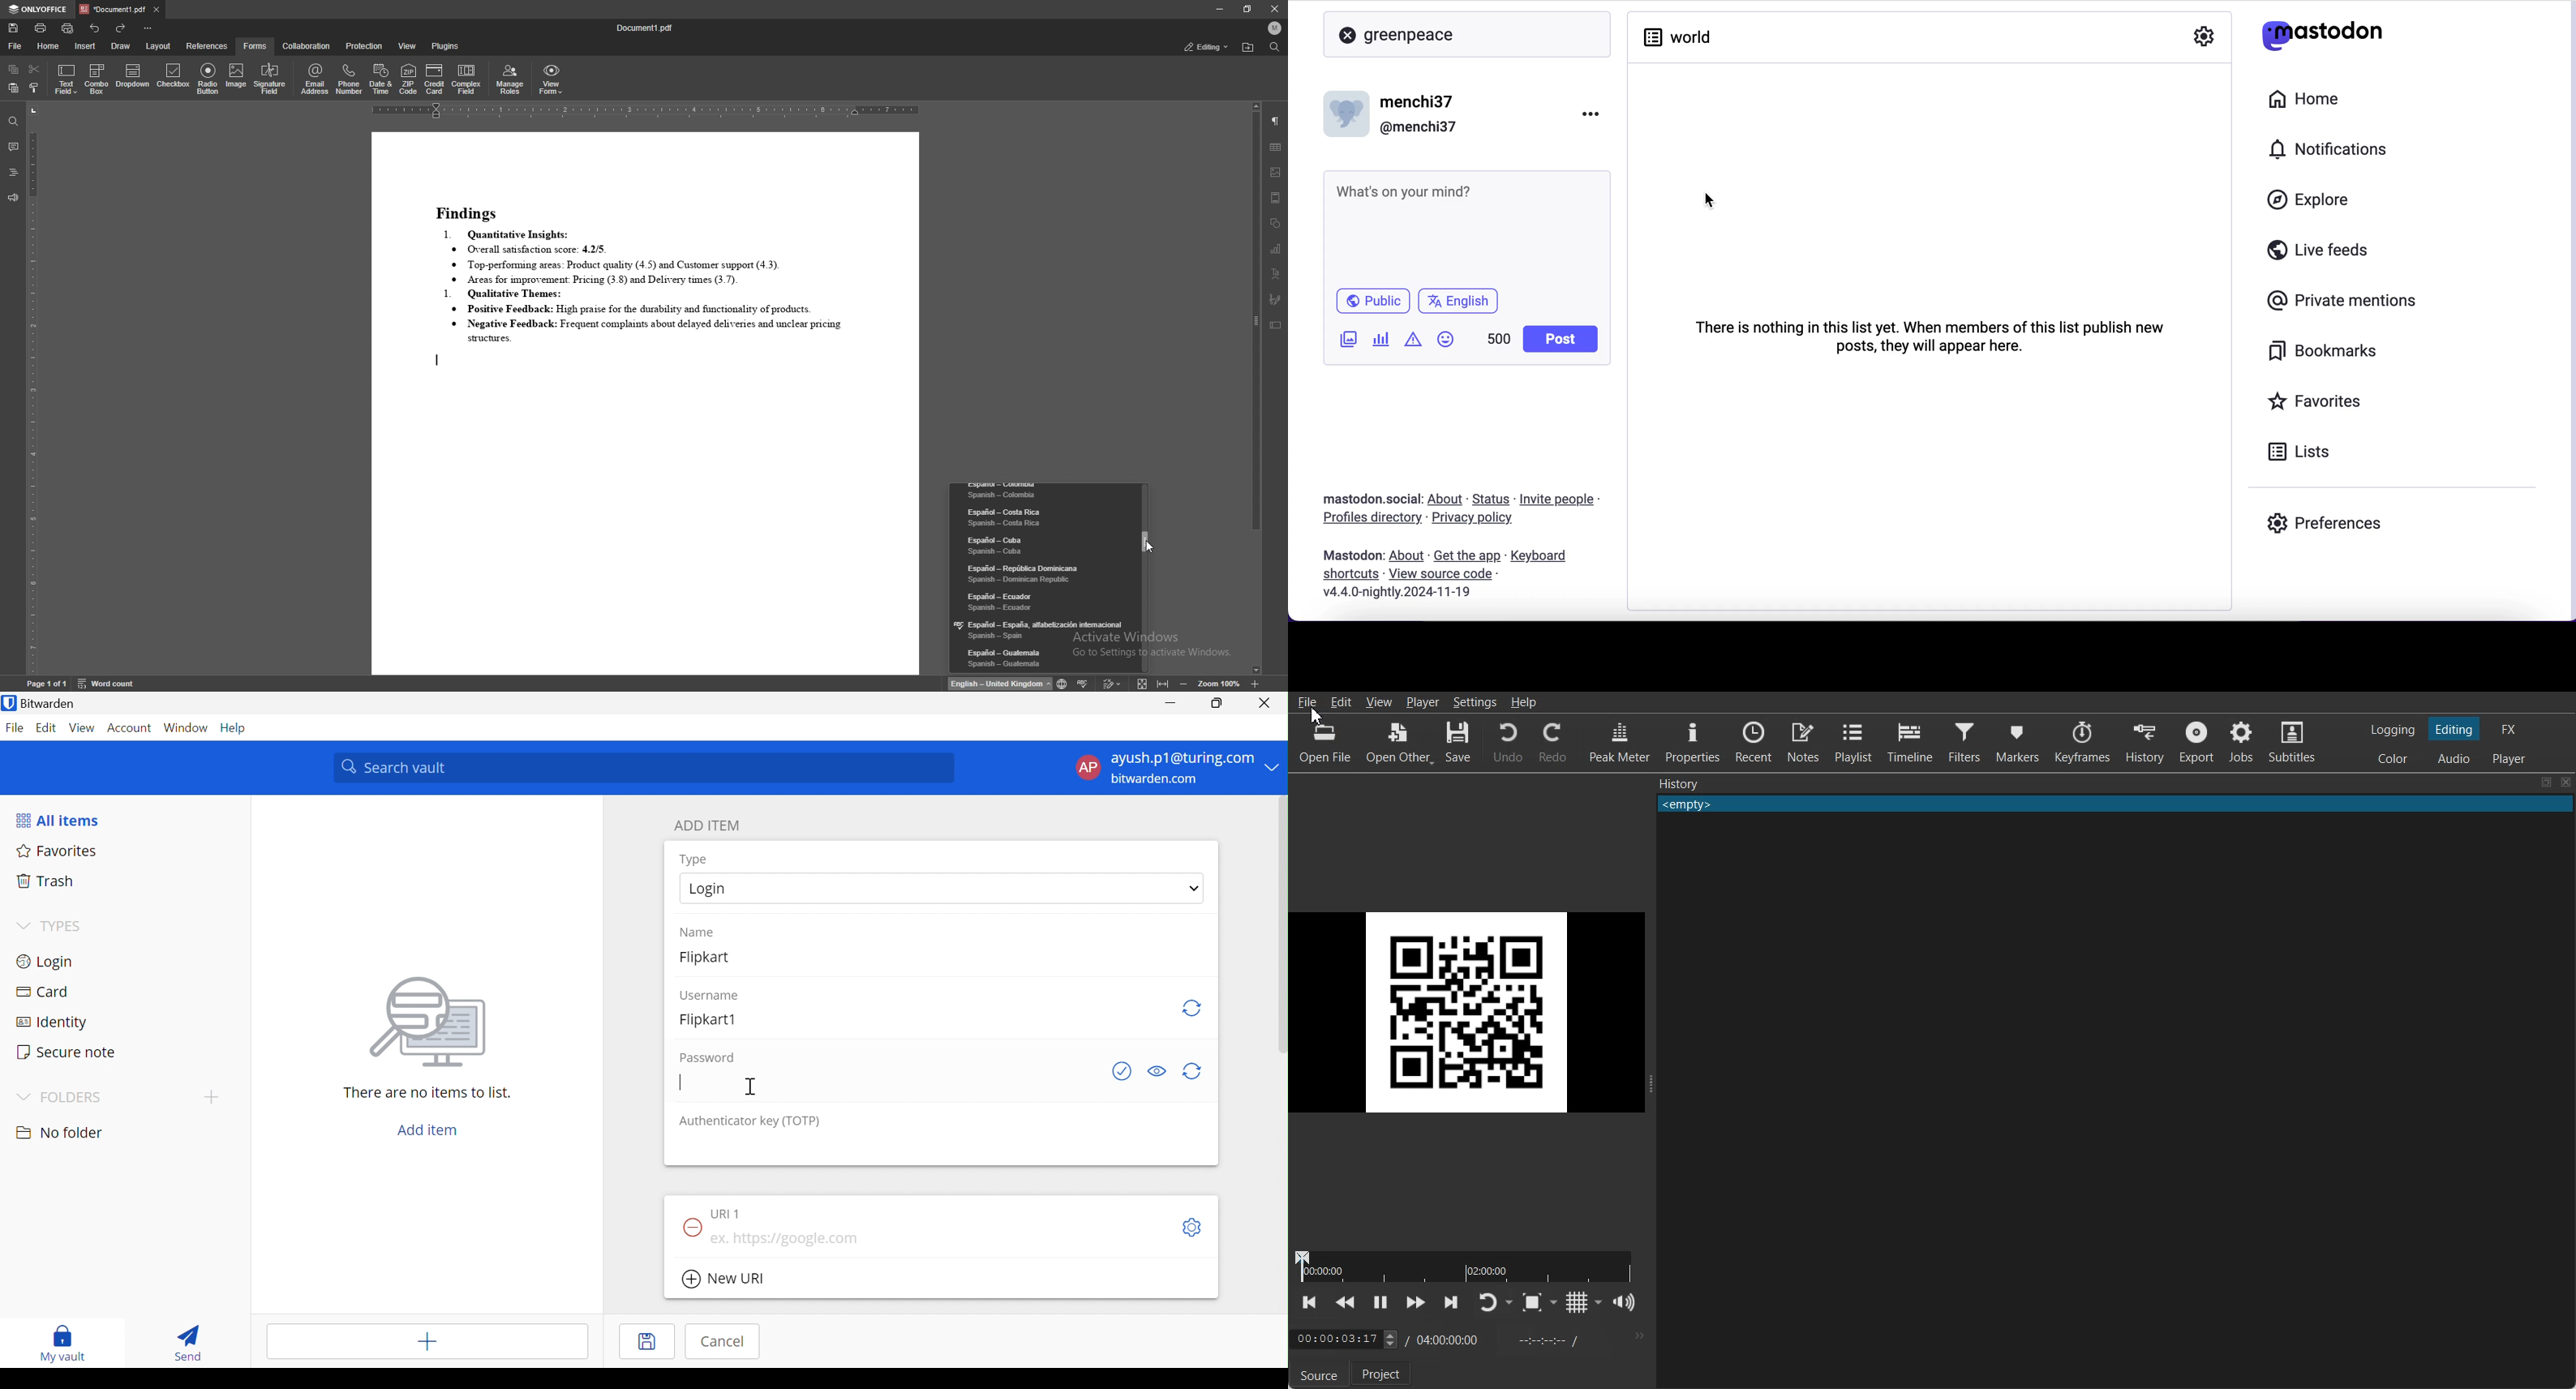  I want to click on Open File, so click(1324, 744).